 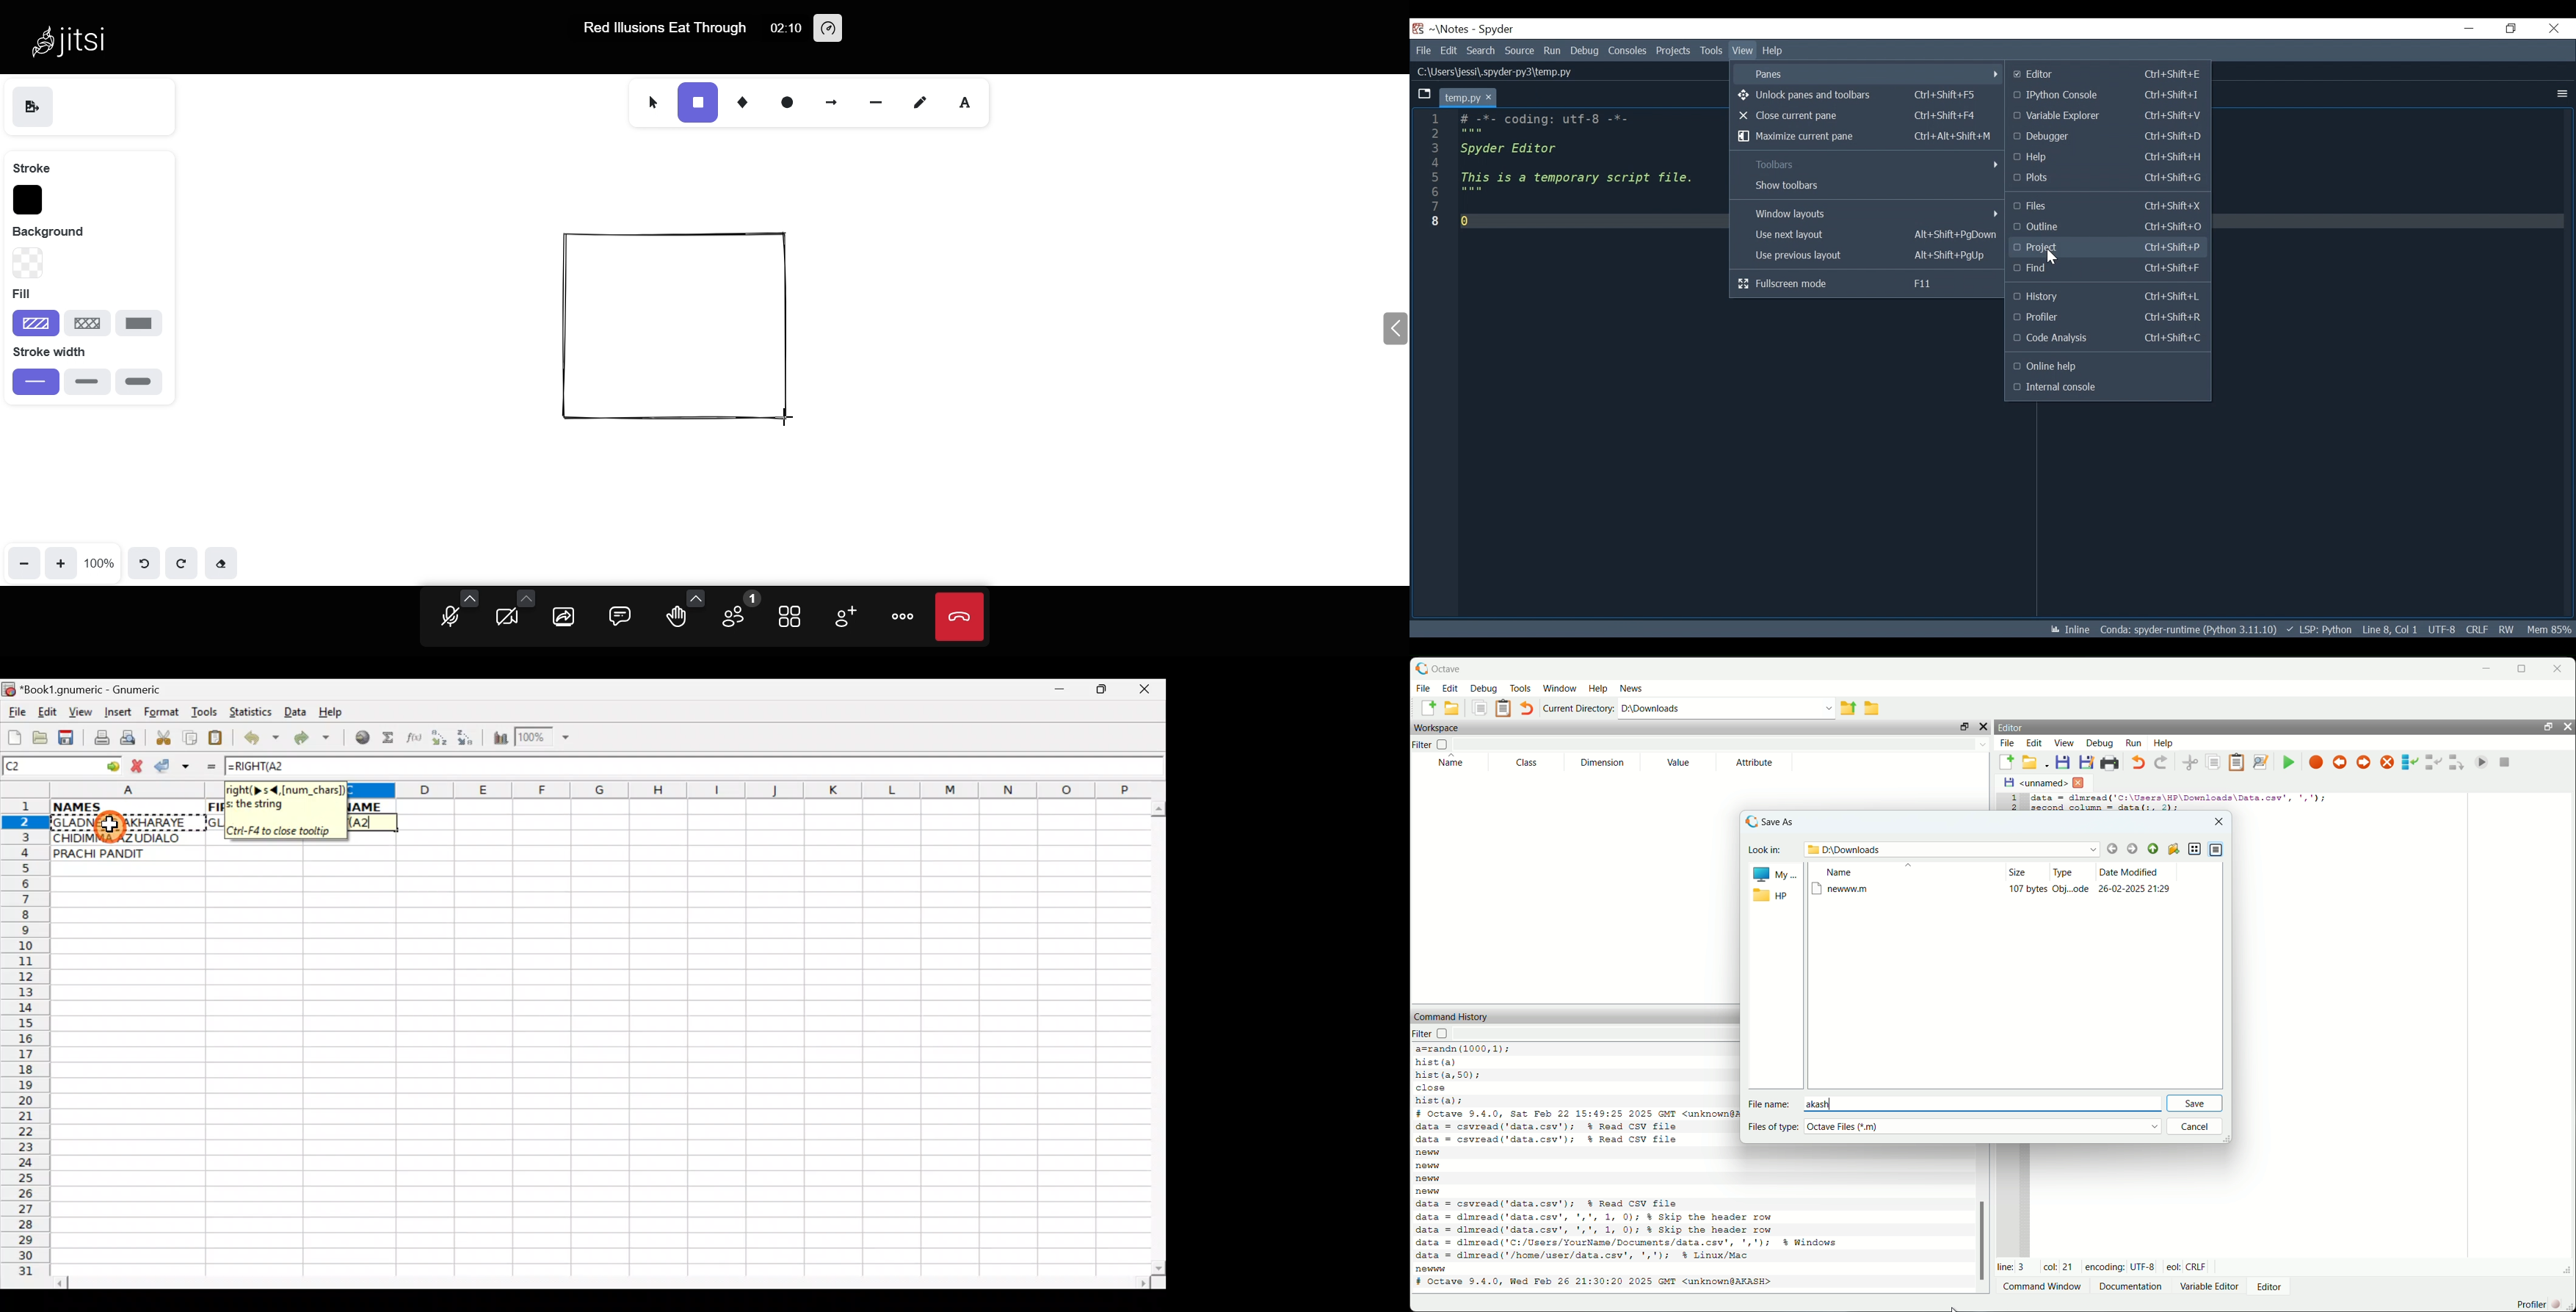 I want to click on Minimize, so click(x=2470, y=27).